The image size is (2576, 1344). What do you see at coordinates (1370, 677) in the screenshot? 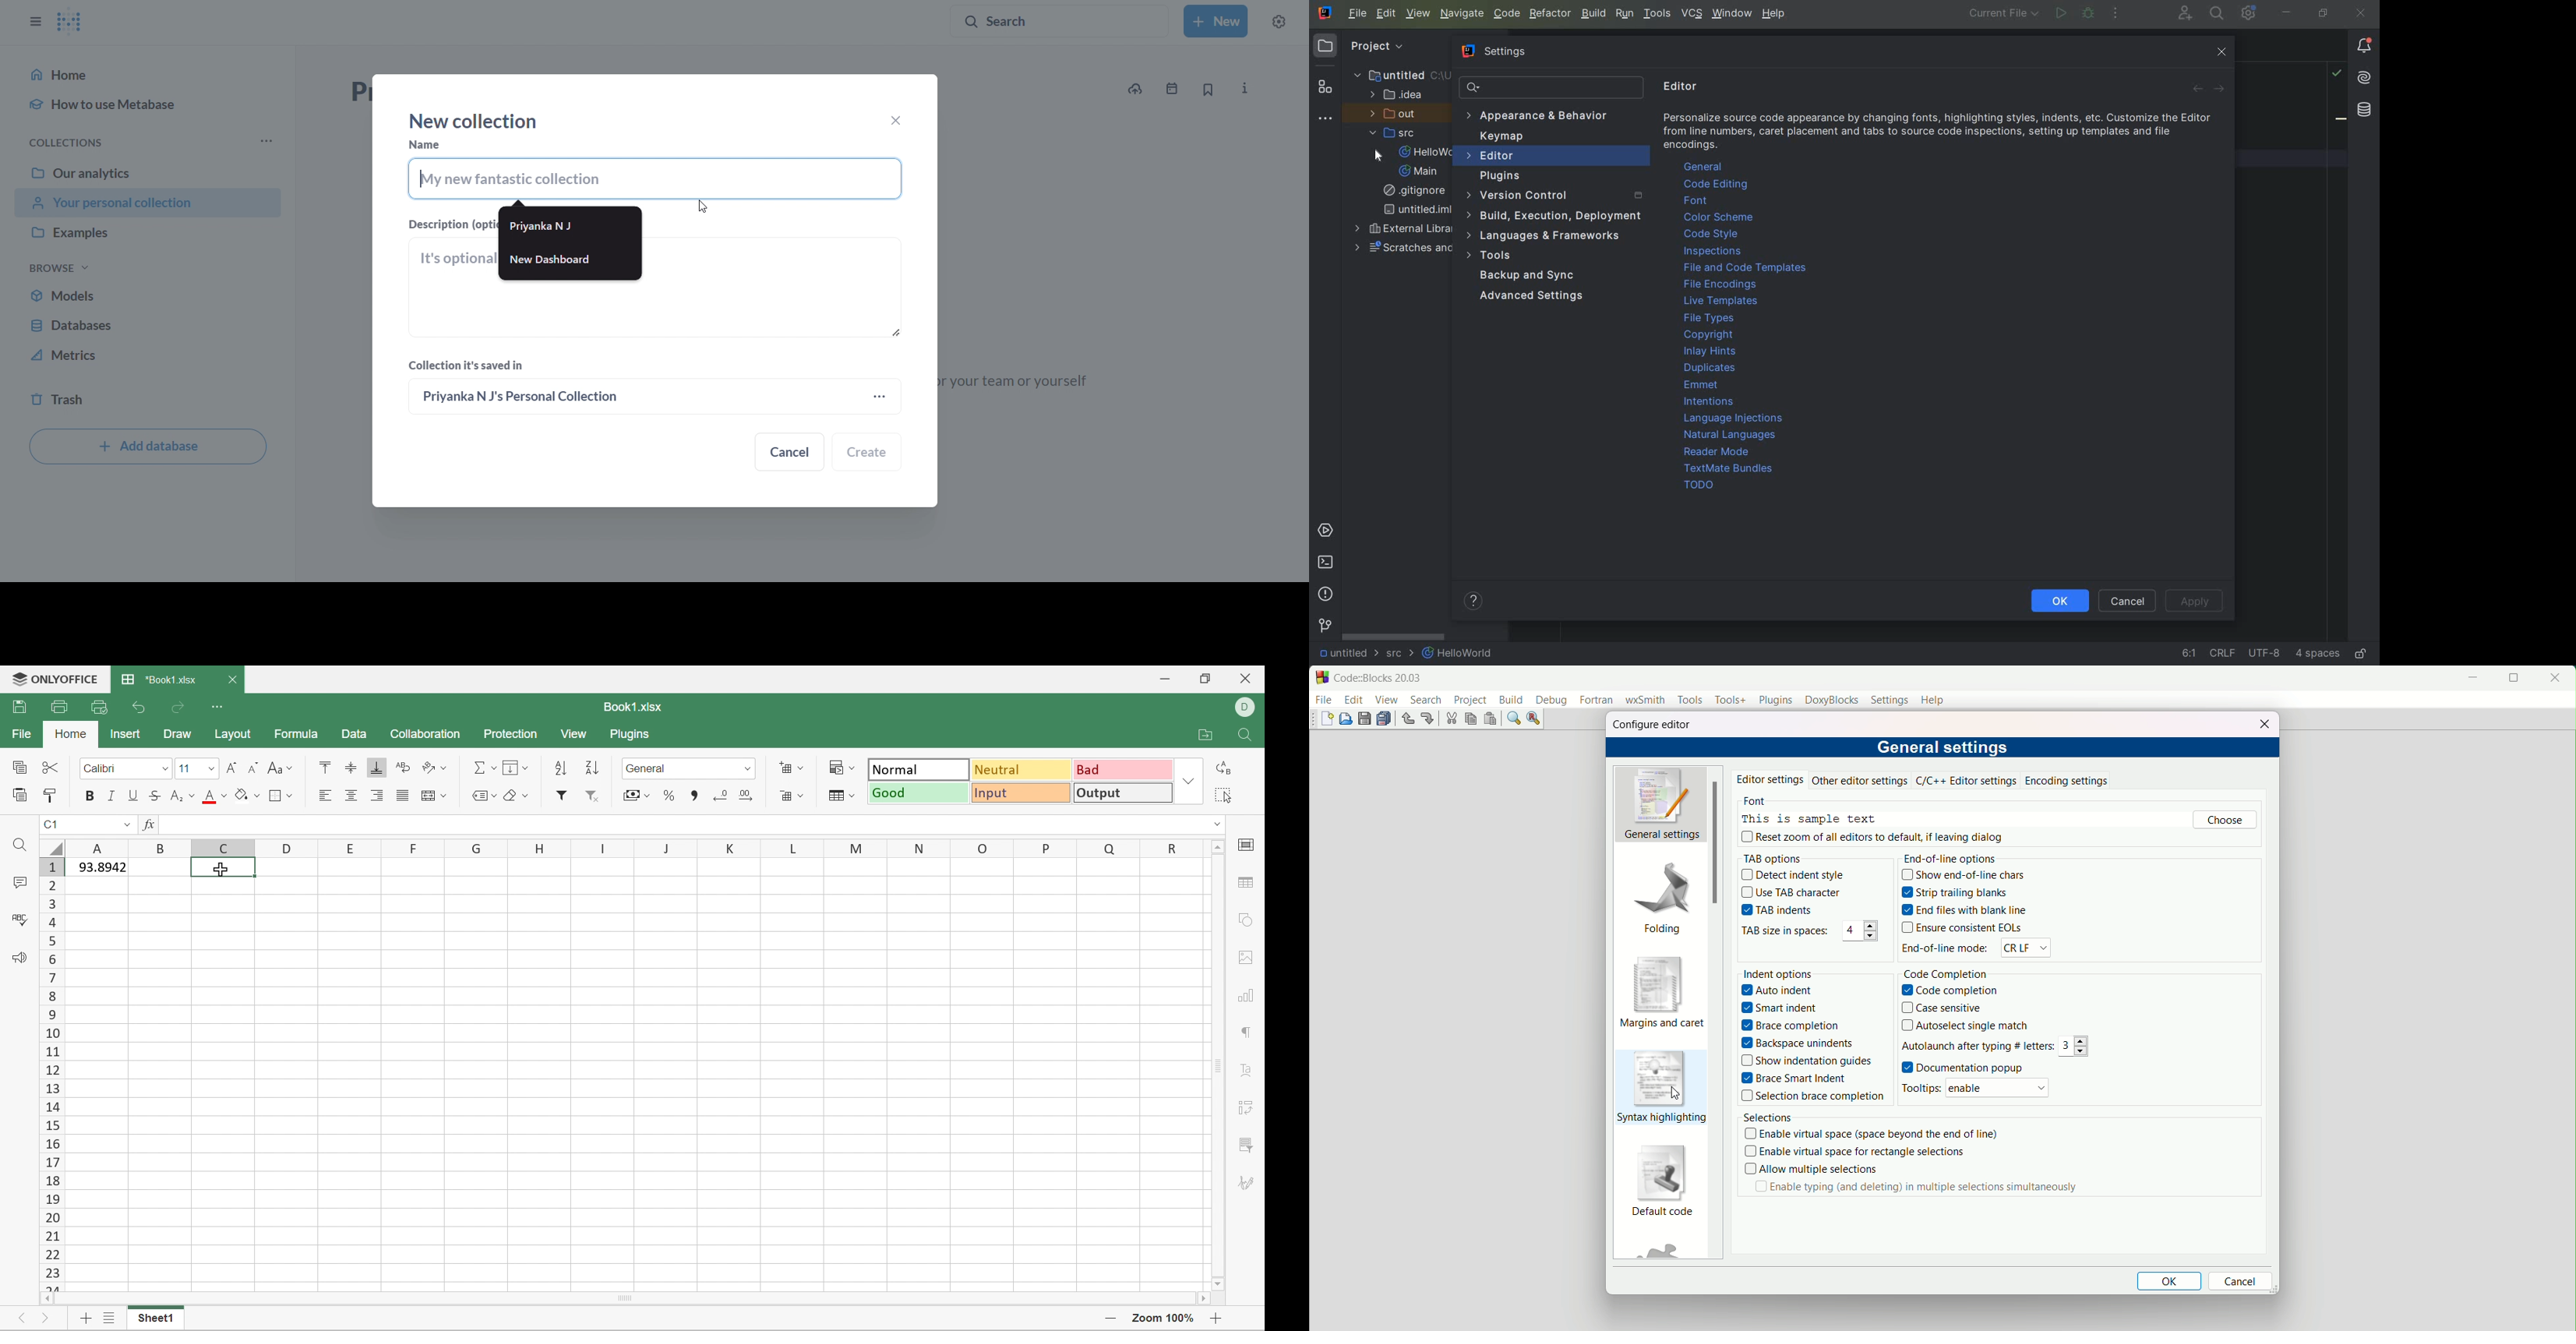
I see `title and logo` at bounding box center [1370, 677].